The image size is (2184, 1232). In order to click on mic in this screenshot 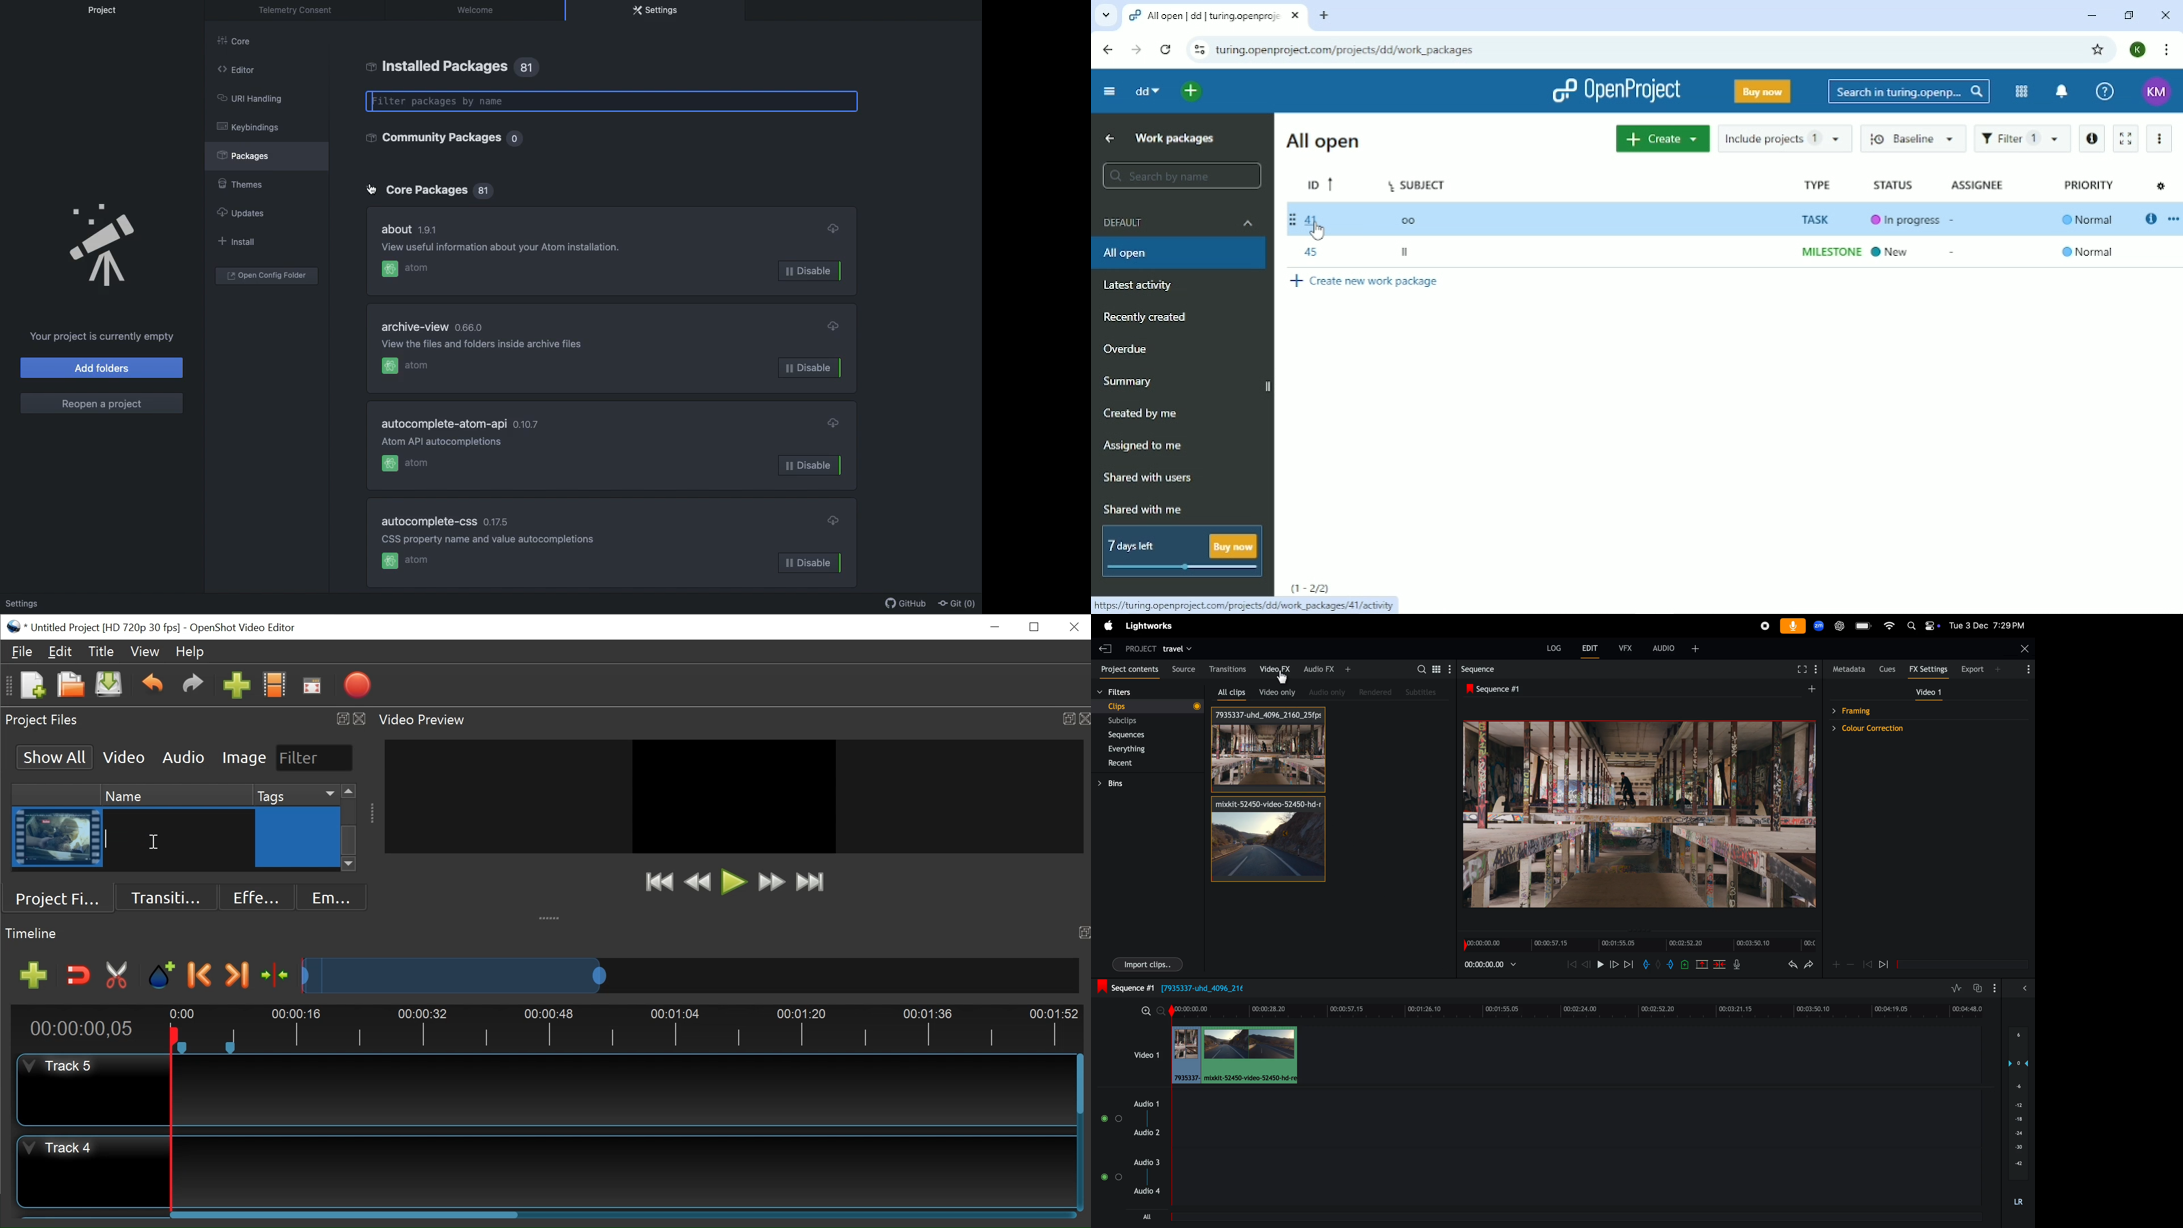, I will do `click(1737, 965)`.